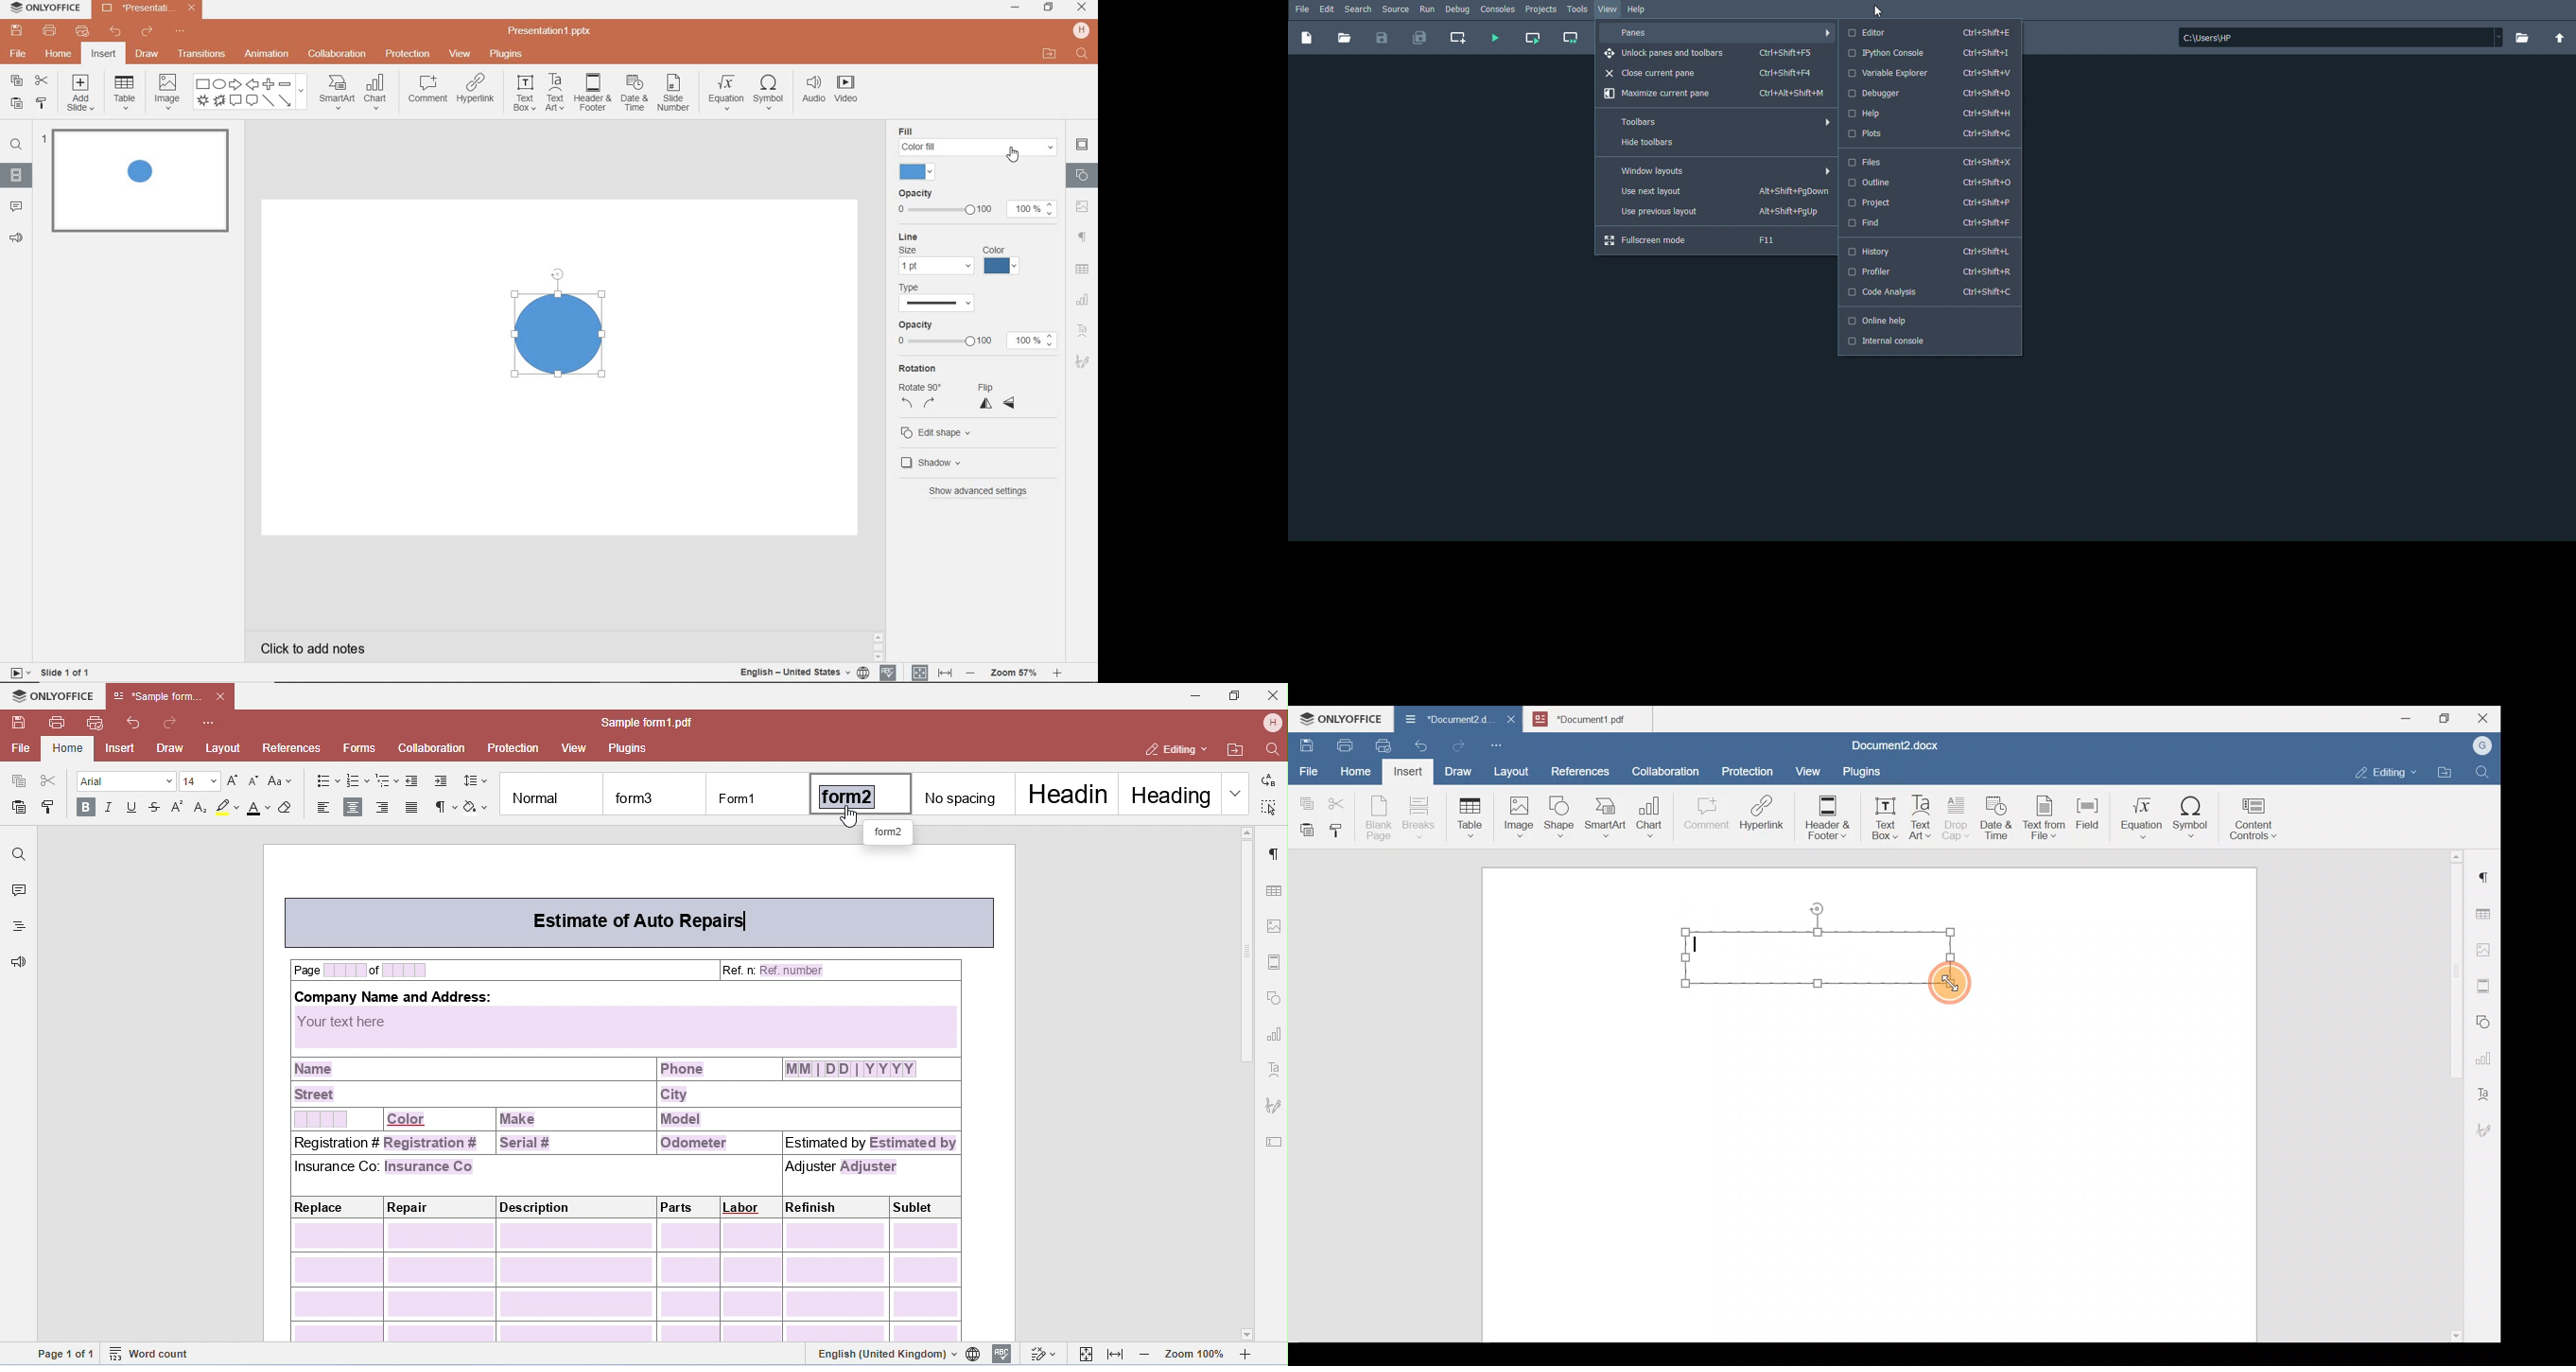 Image resolution: width=2576 pixels, height=1372 pixels. What do you see at coordinates (1082, 175) in the screenshot?
I see `shapes` at bounding box center [1082, 175].